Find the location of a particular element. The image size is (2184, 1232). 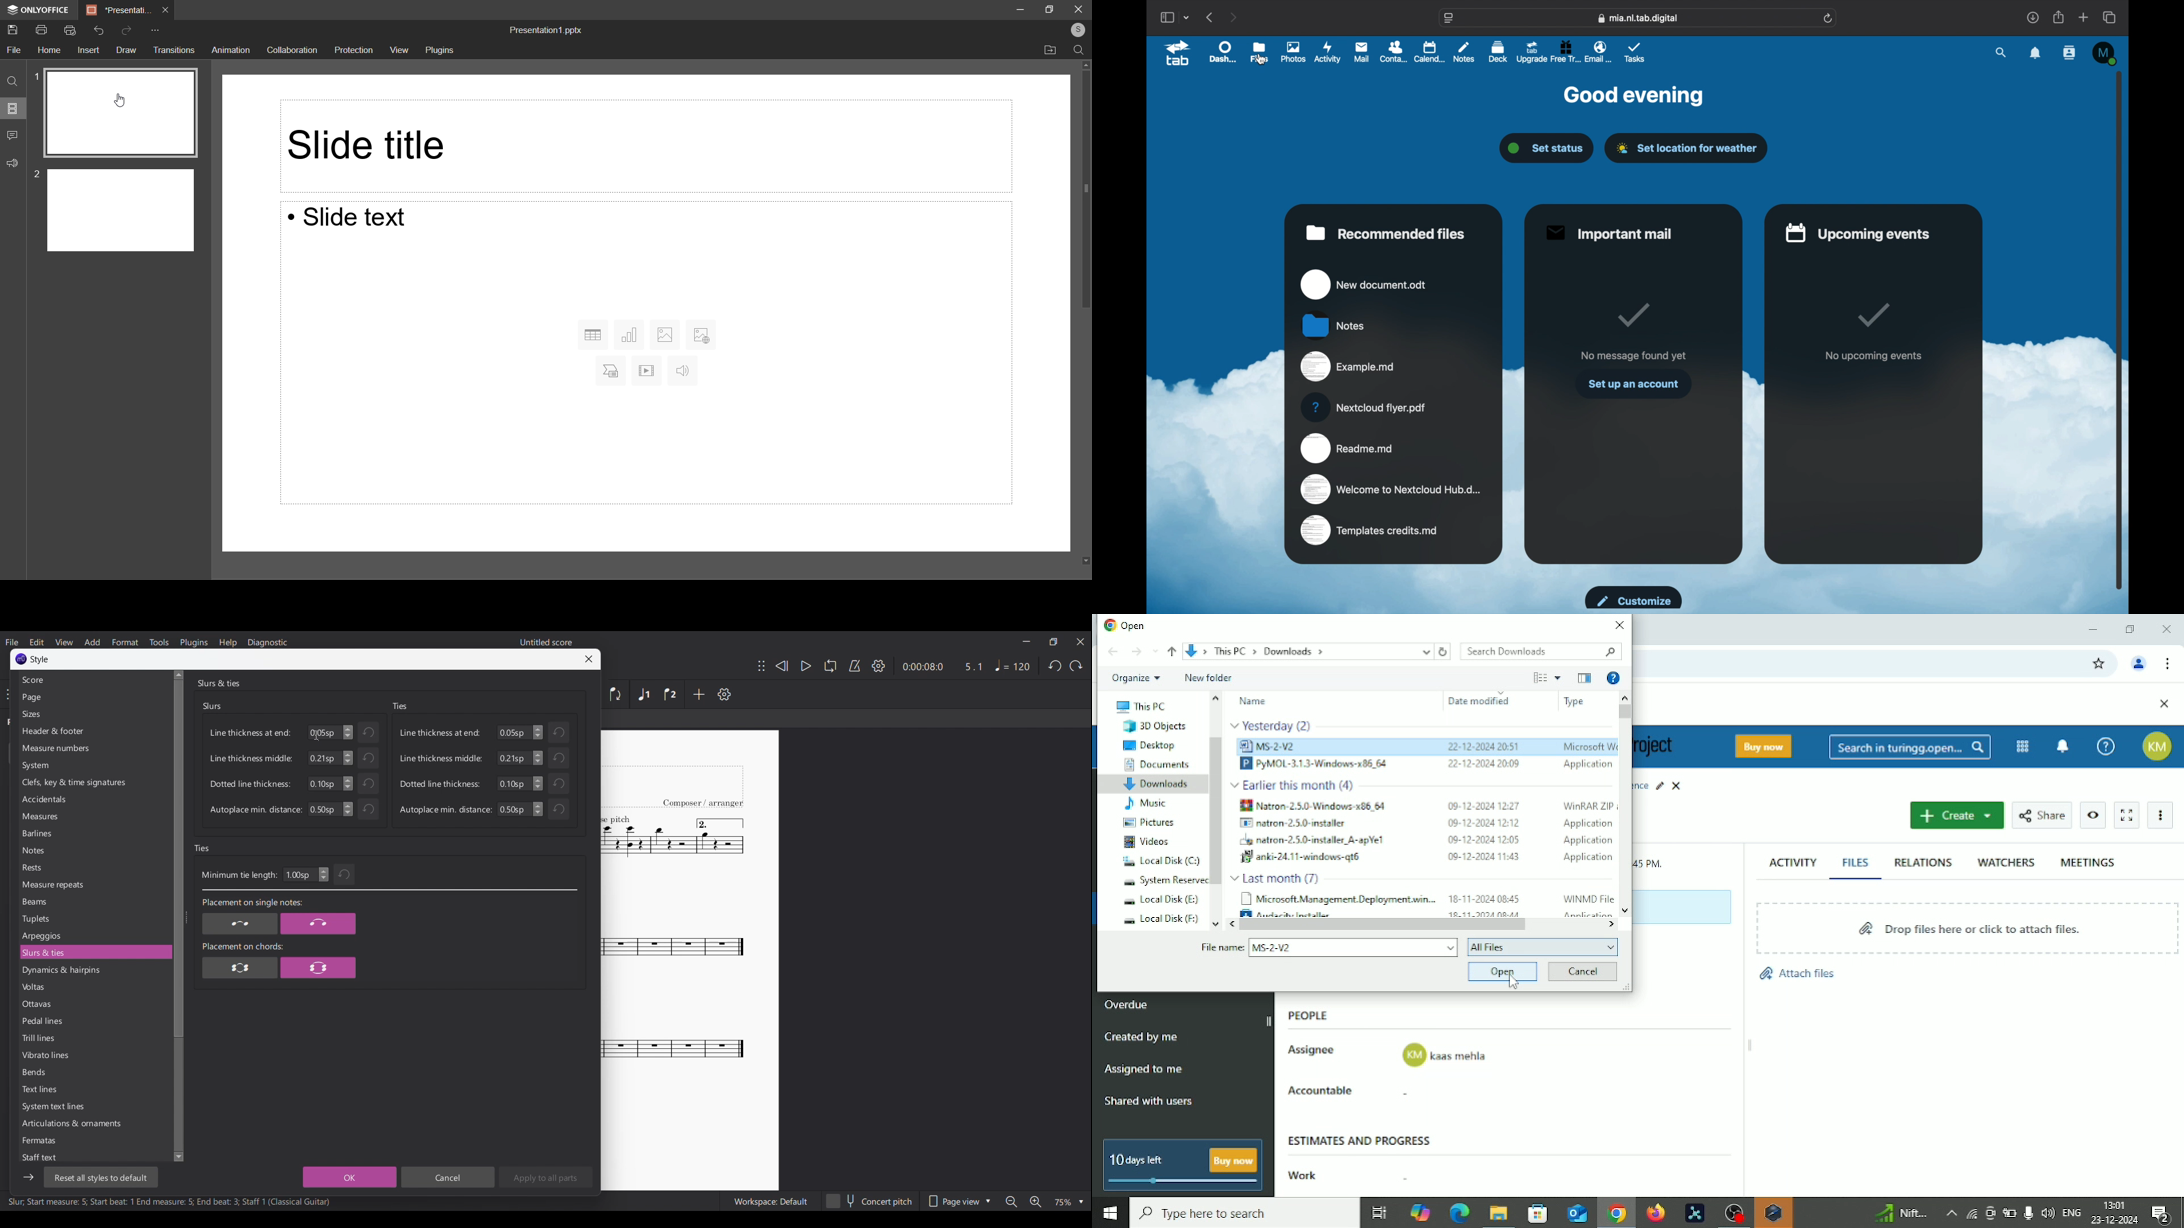

Horizontal scrollbar is located at coordinates (1384, 924).